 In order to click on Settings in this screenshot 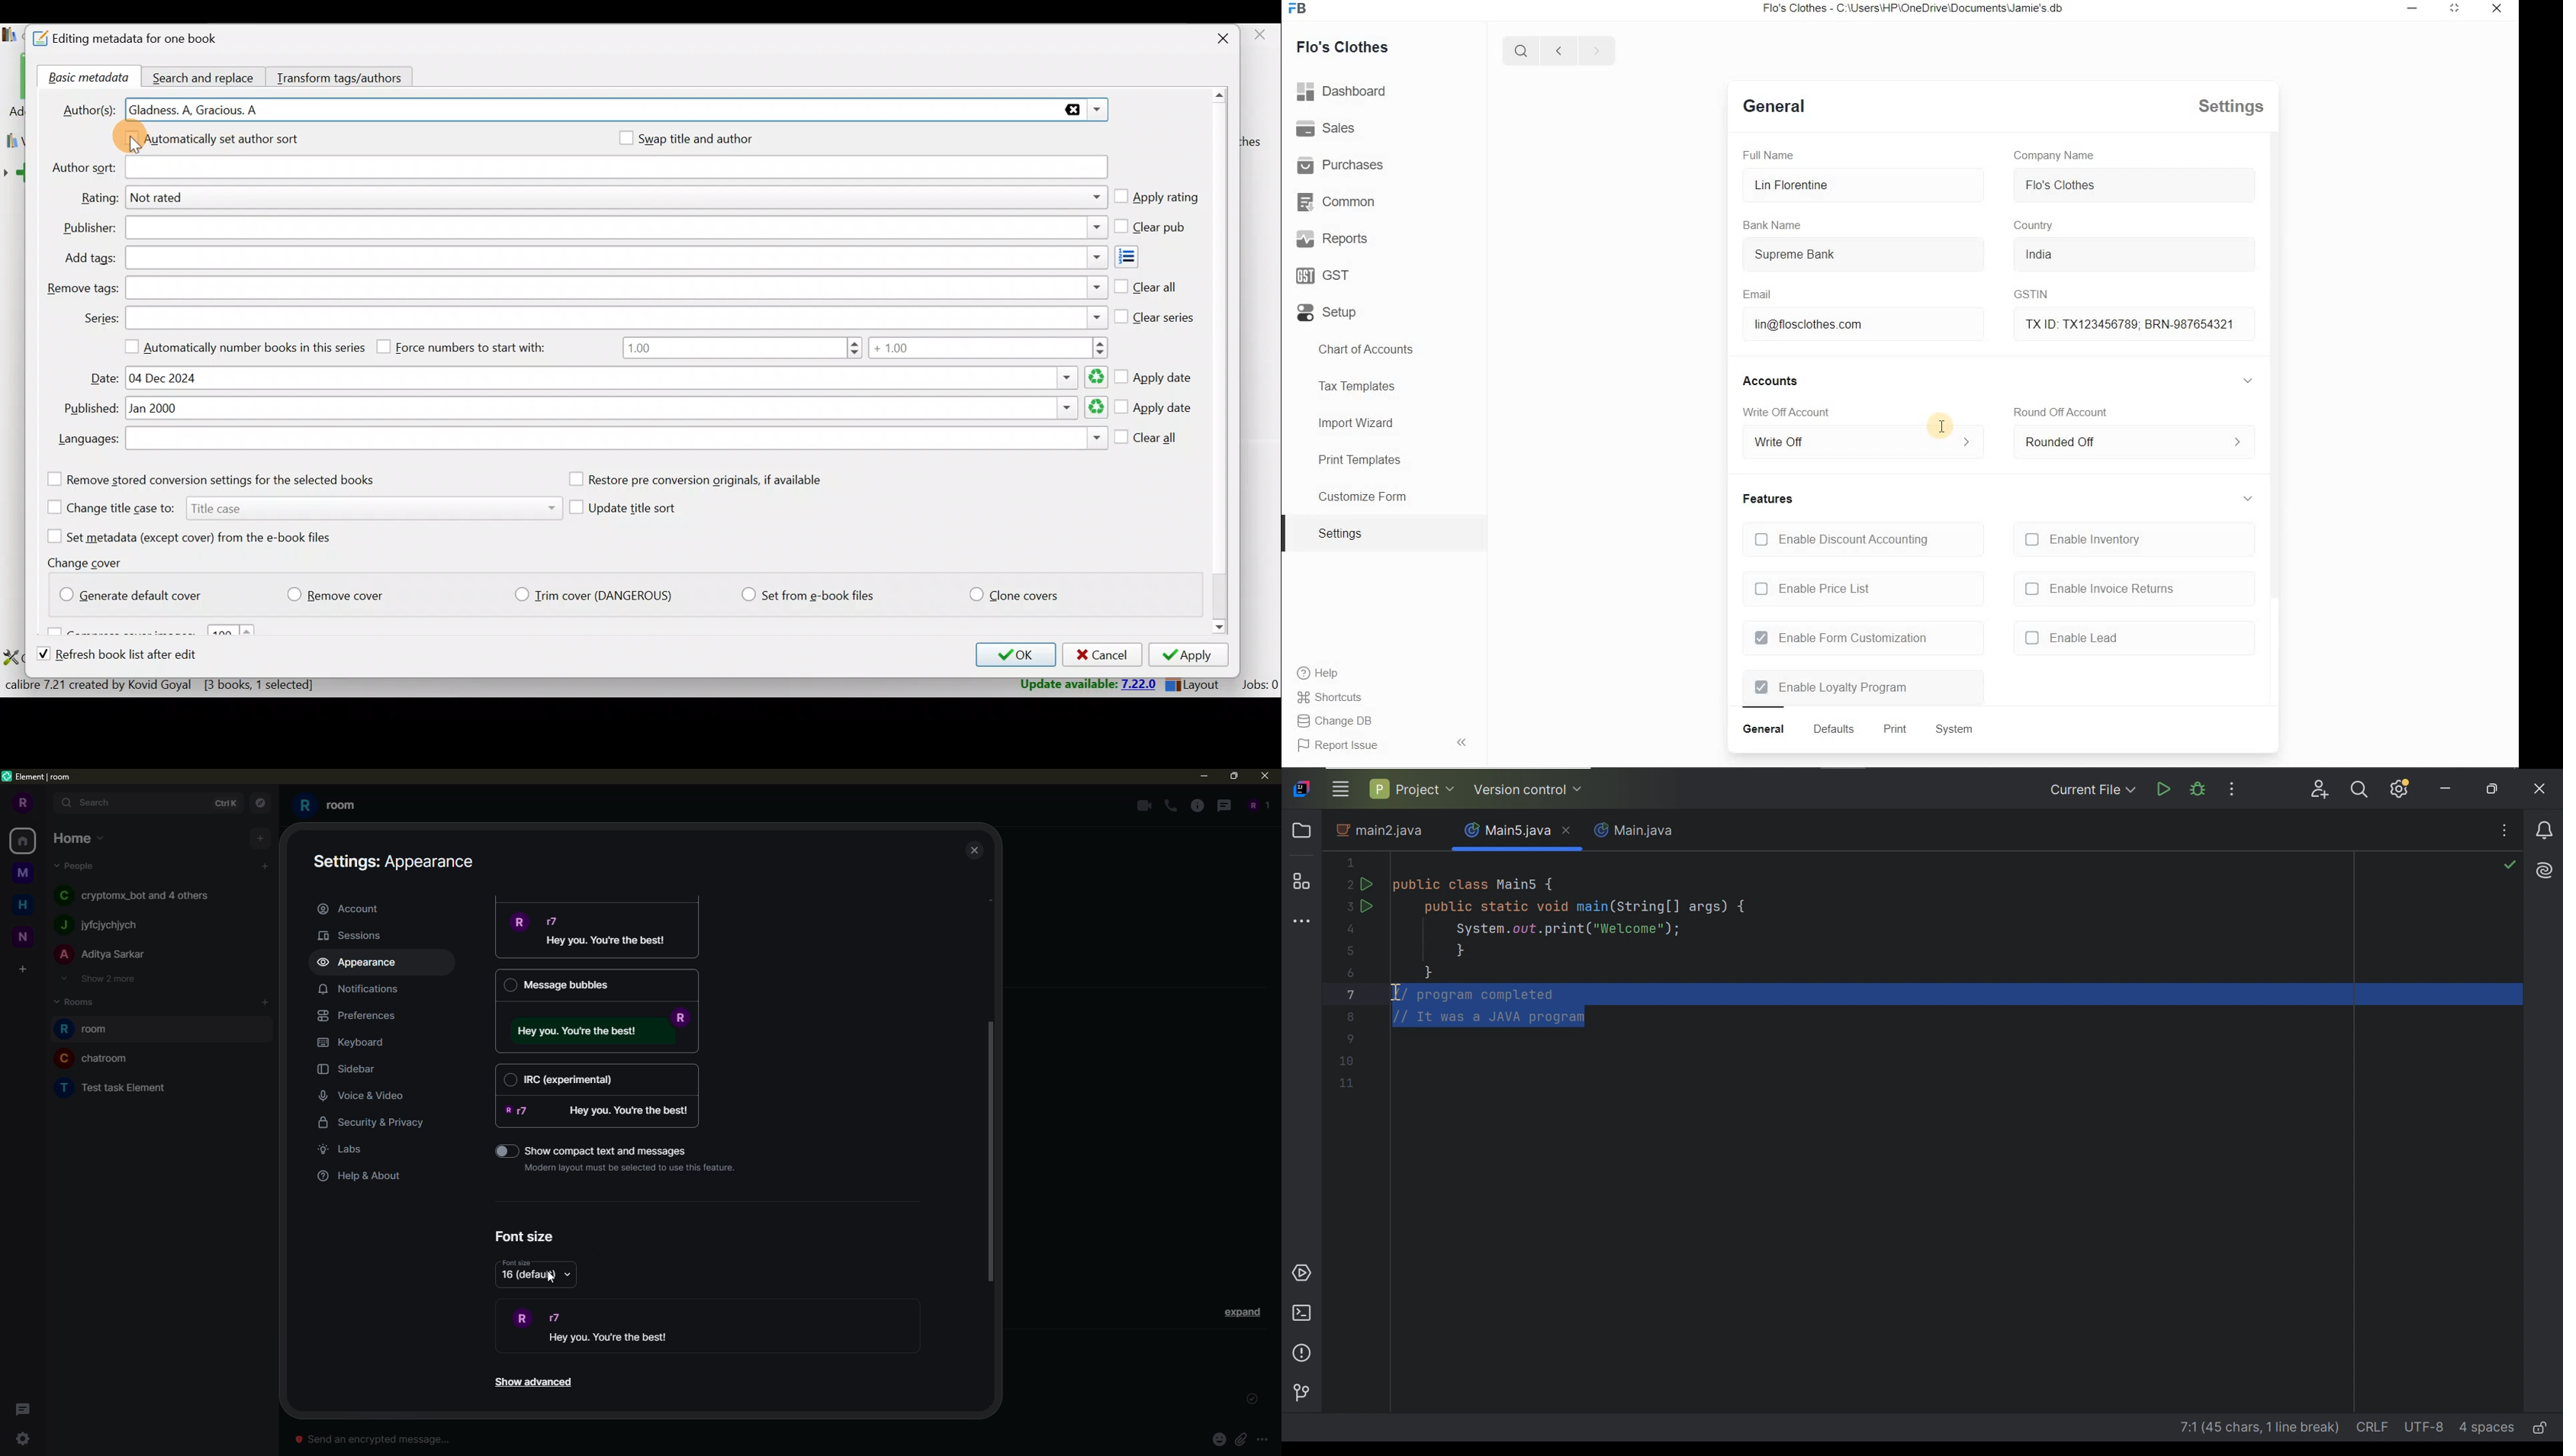, I will do `click(1346, 533)`.